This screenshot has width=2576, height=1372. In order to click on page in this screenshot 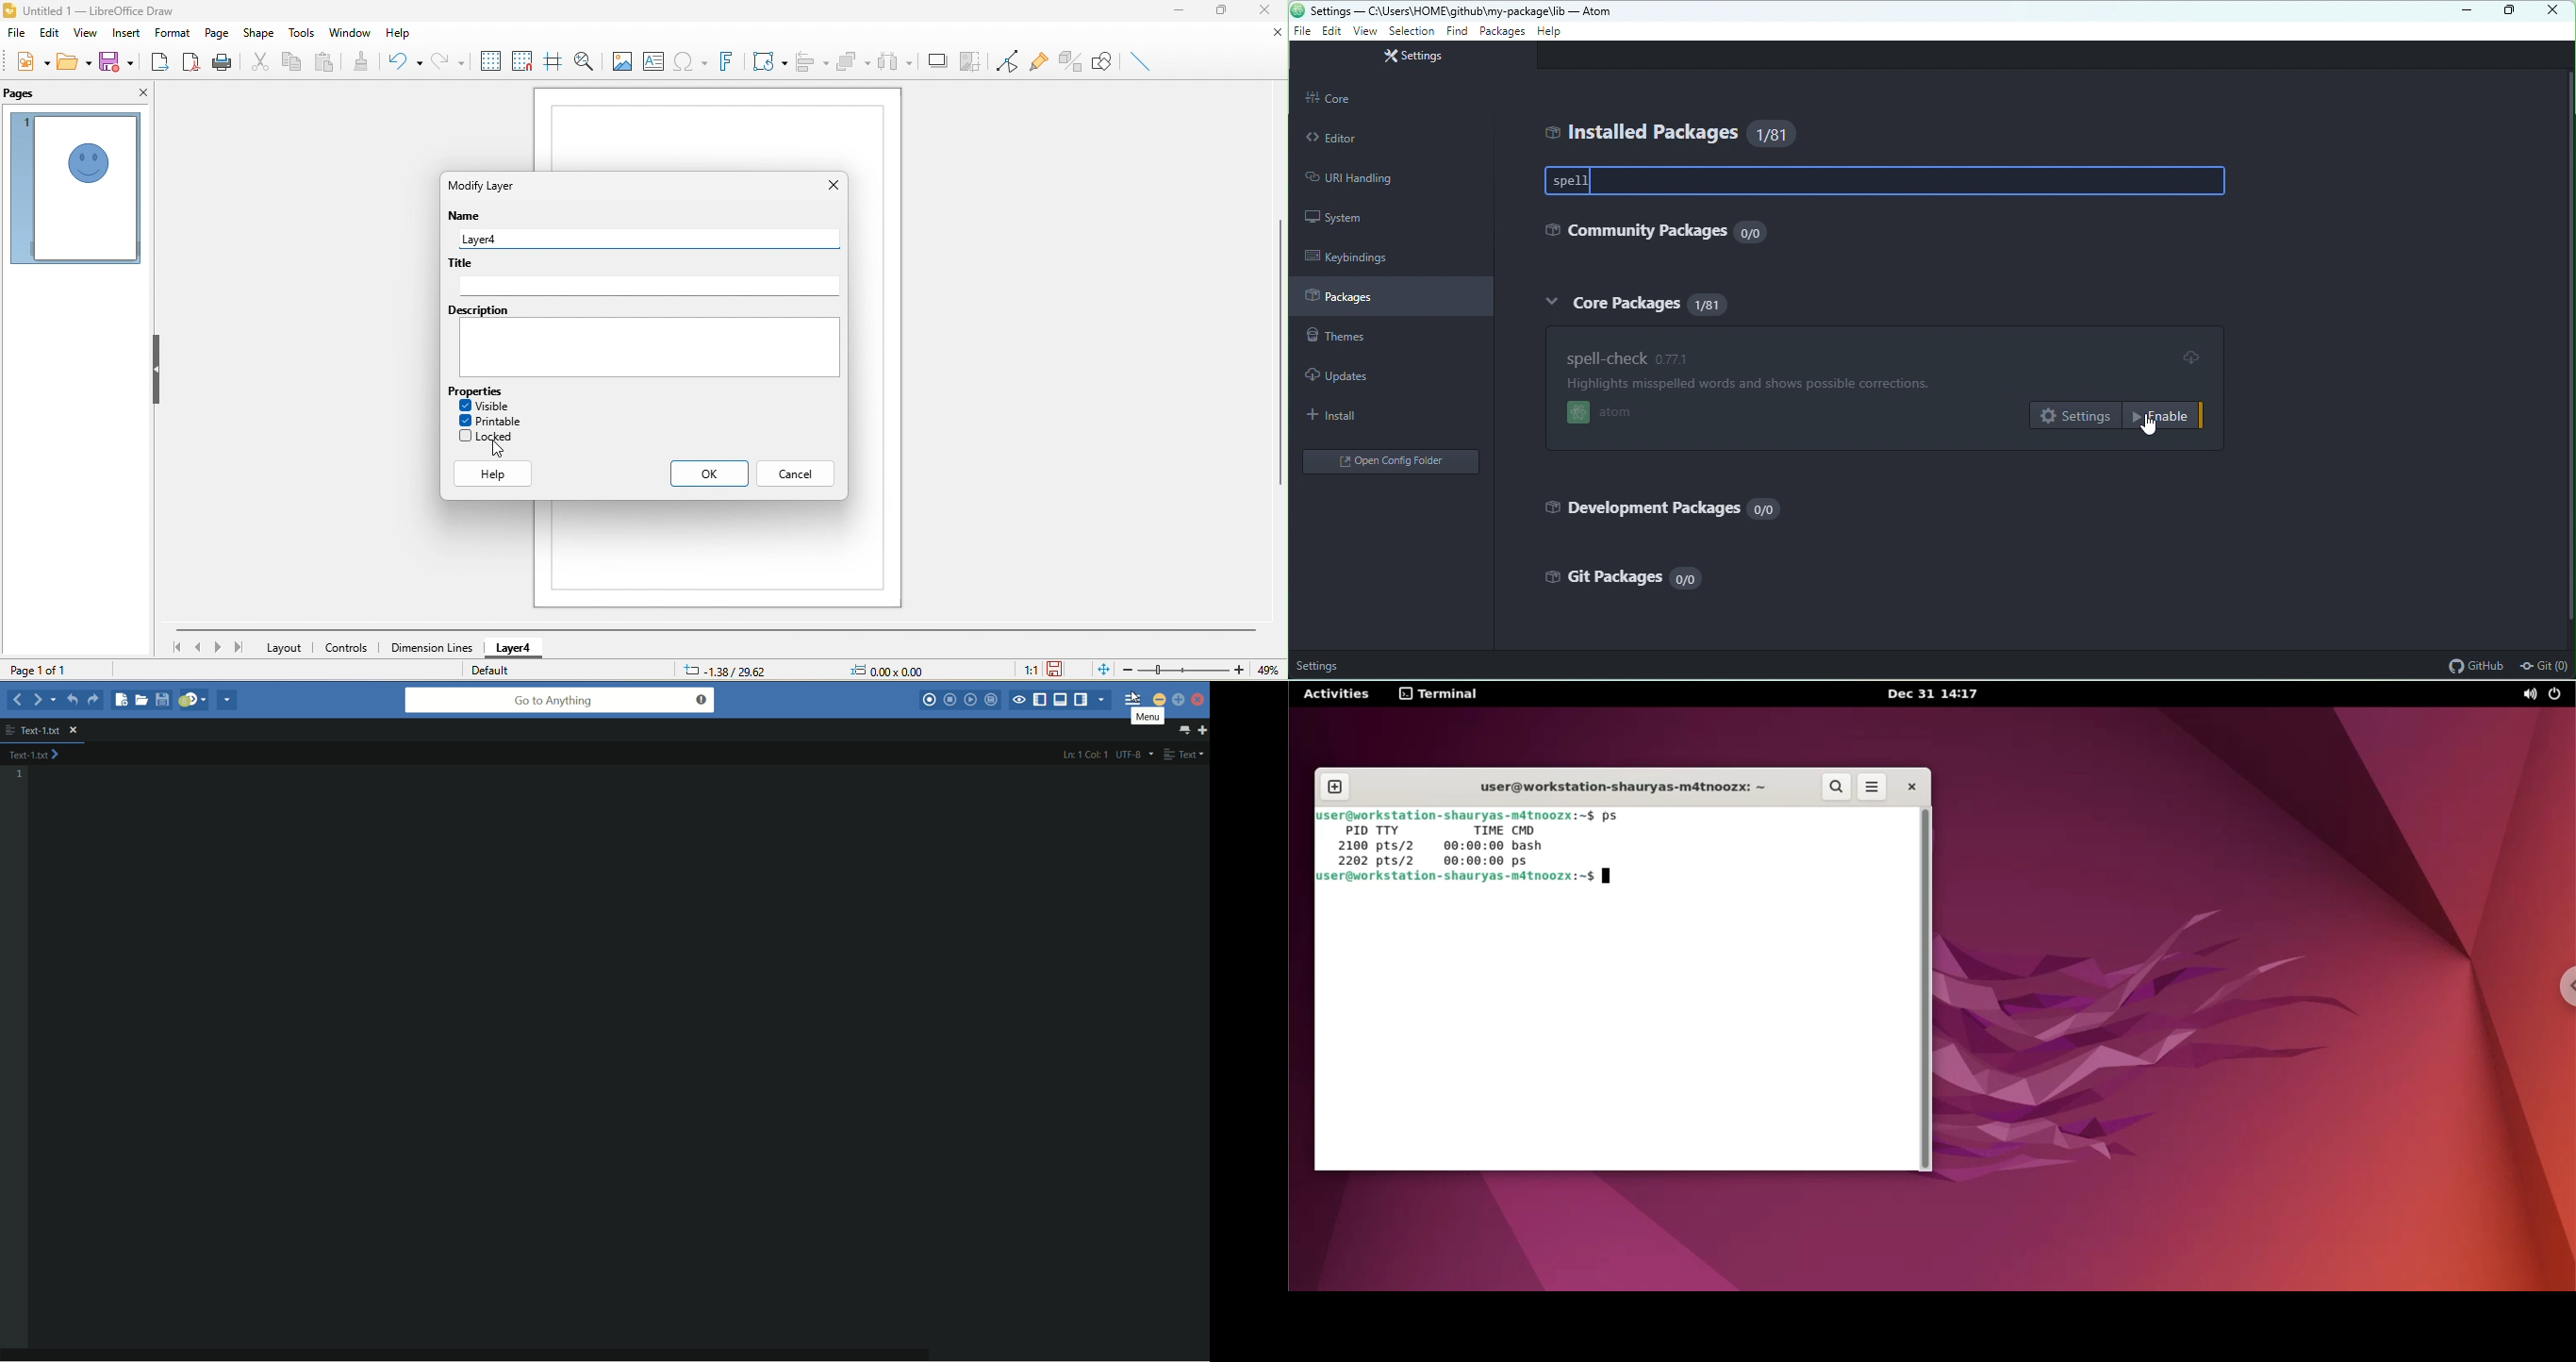, I will do `click(216, 34)`.